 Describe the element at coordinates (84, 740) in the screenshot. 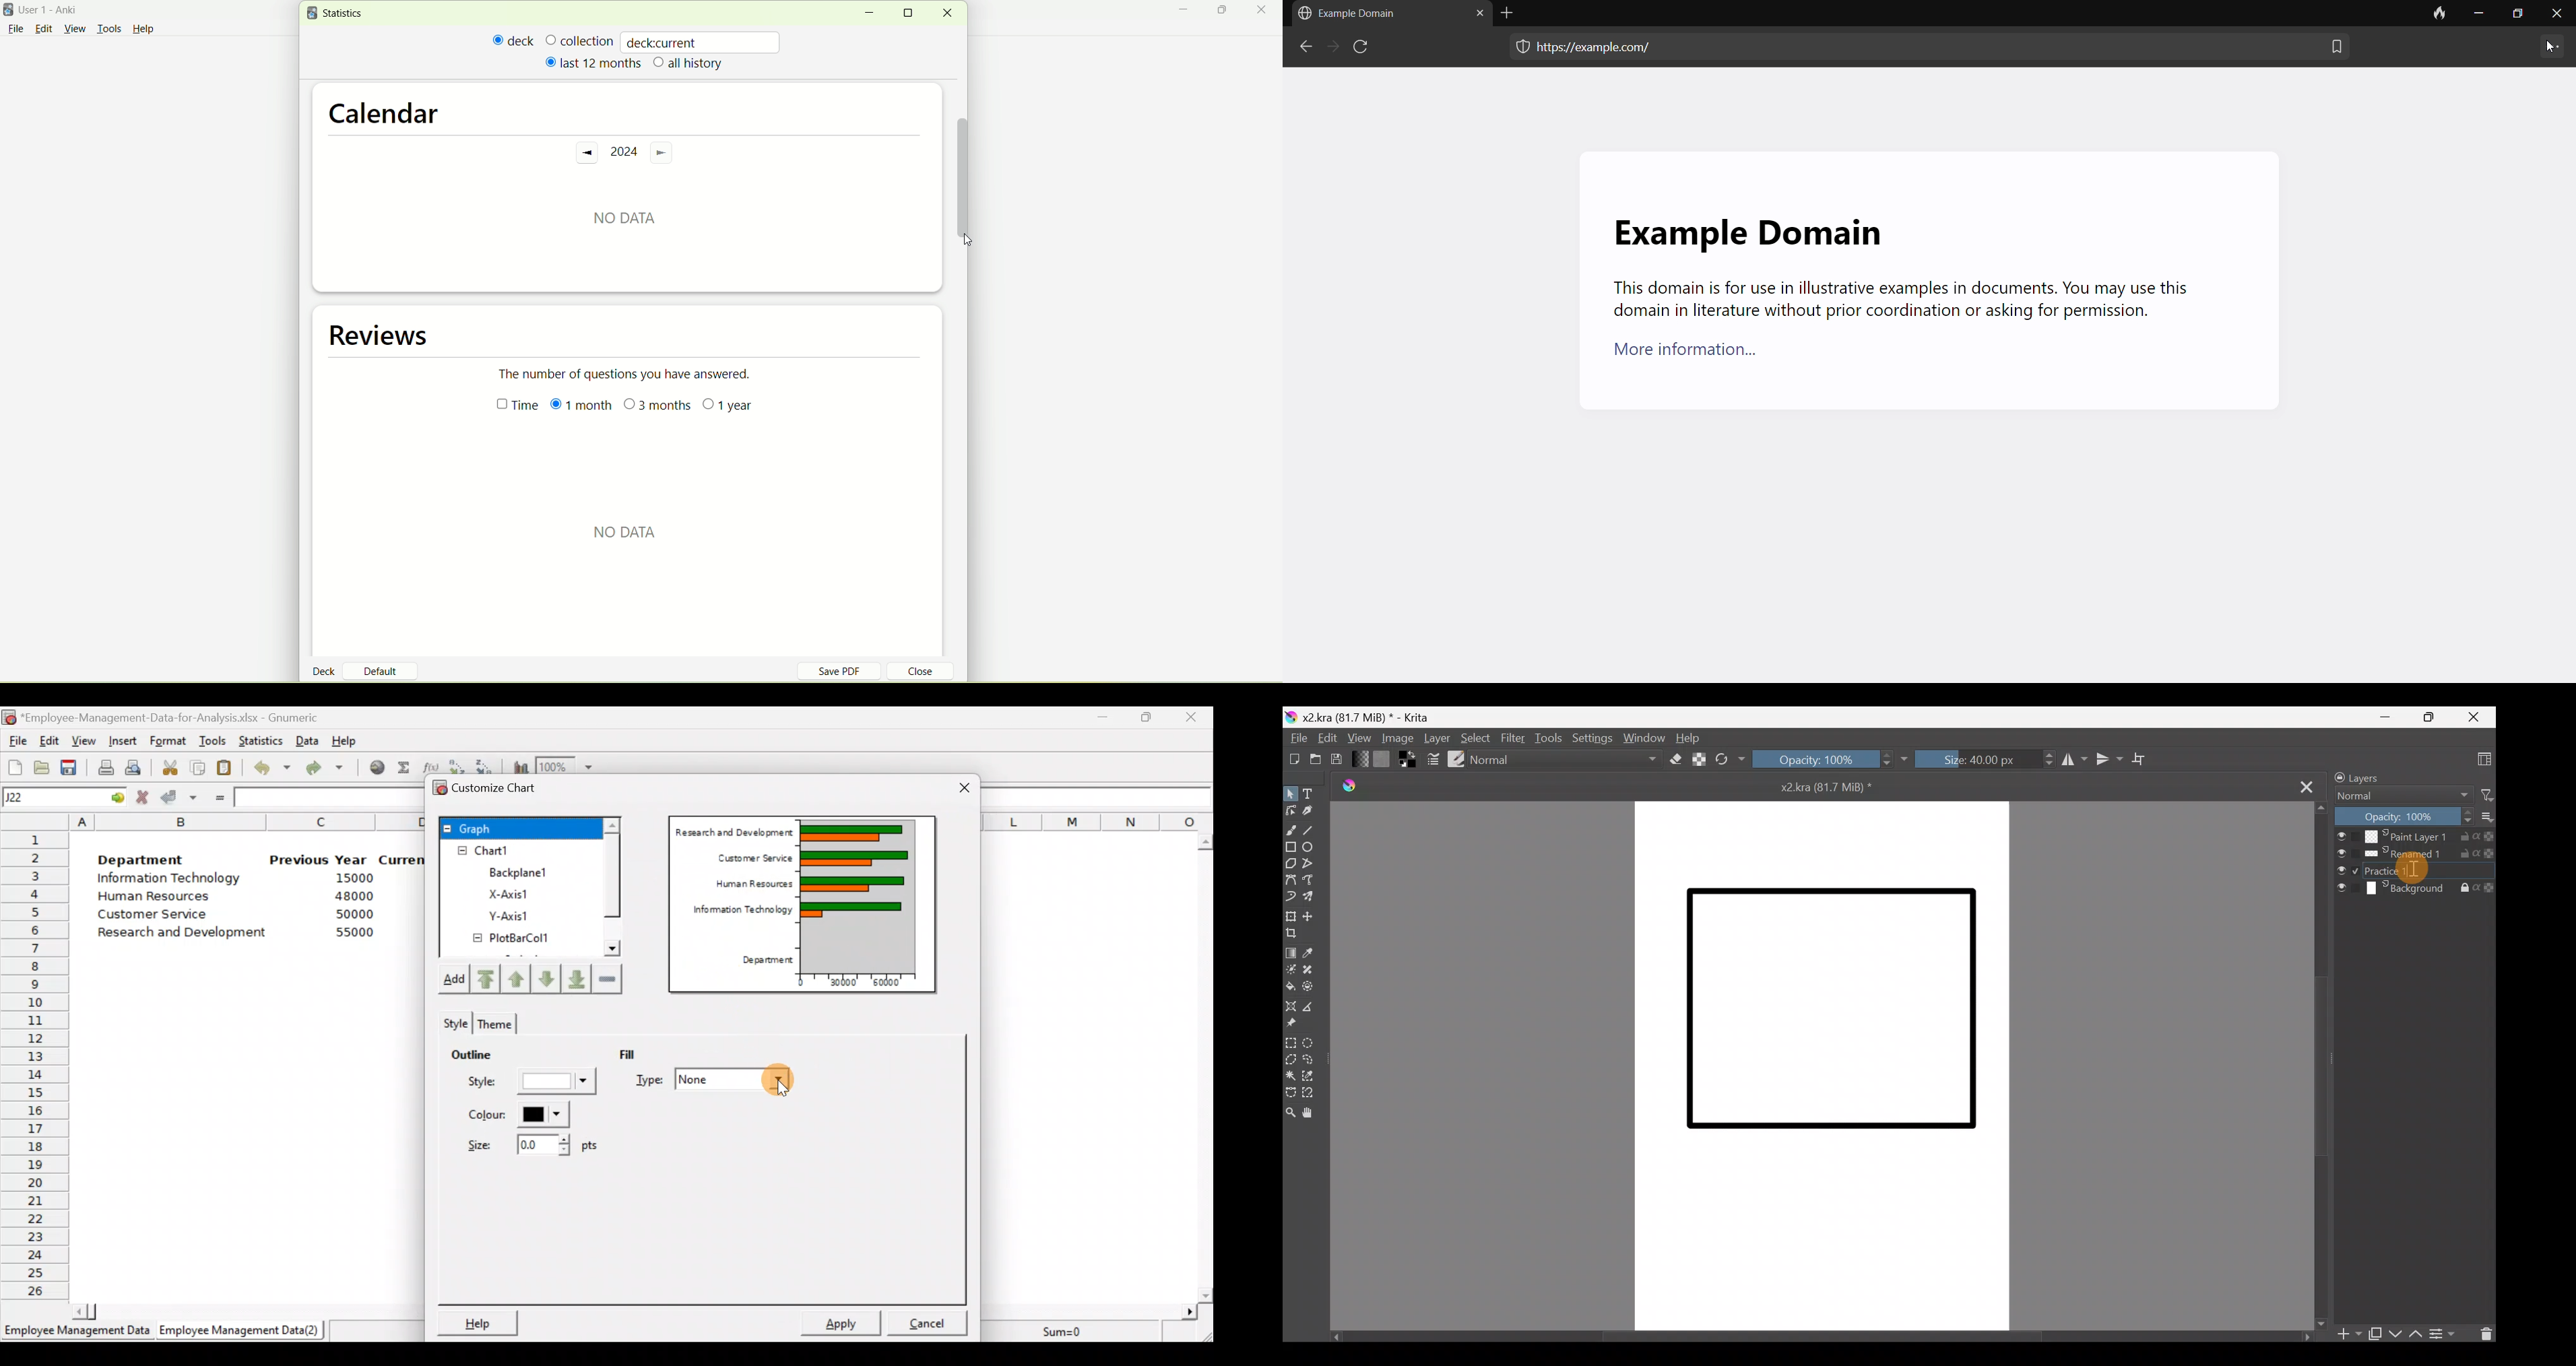

I see `View` at that location.